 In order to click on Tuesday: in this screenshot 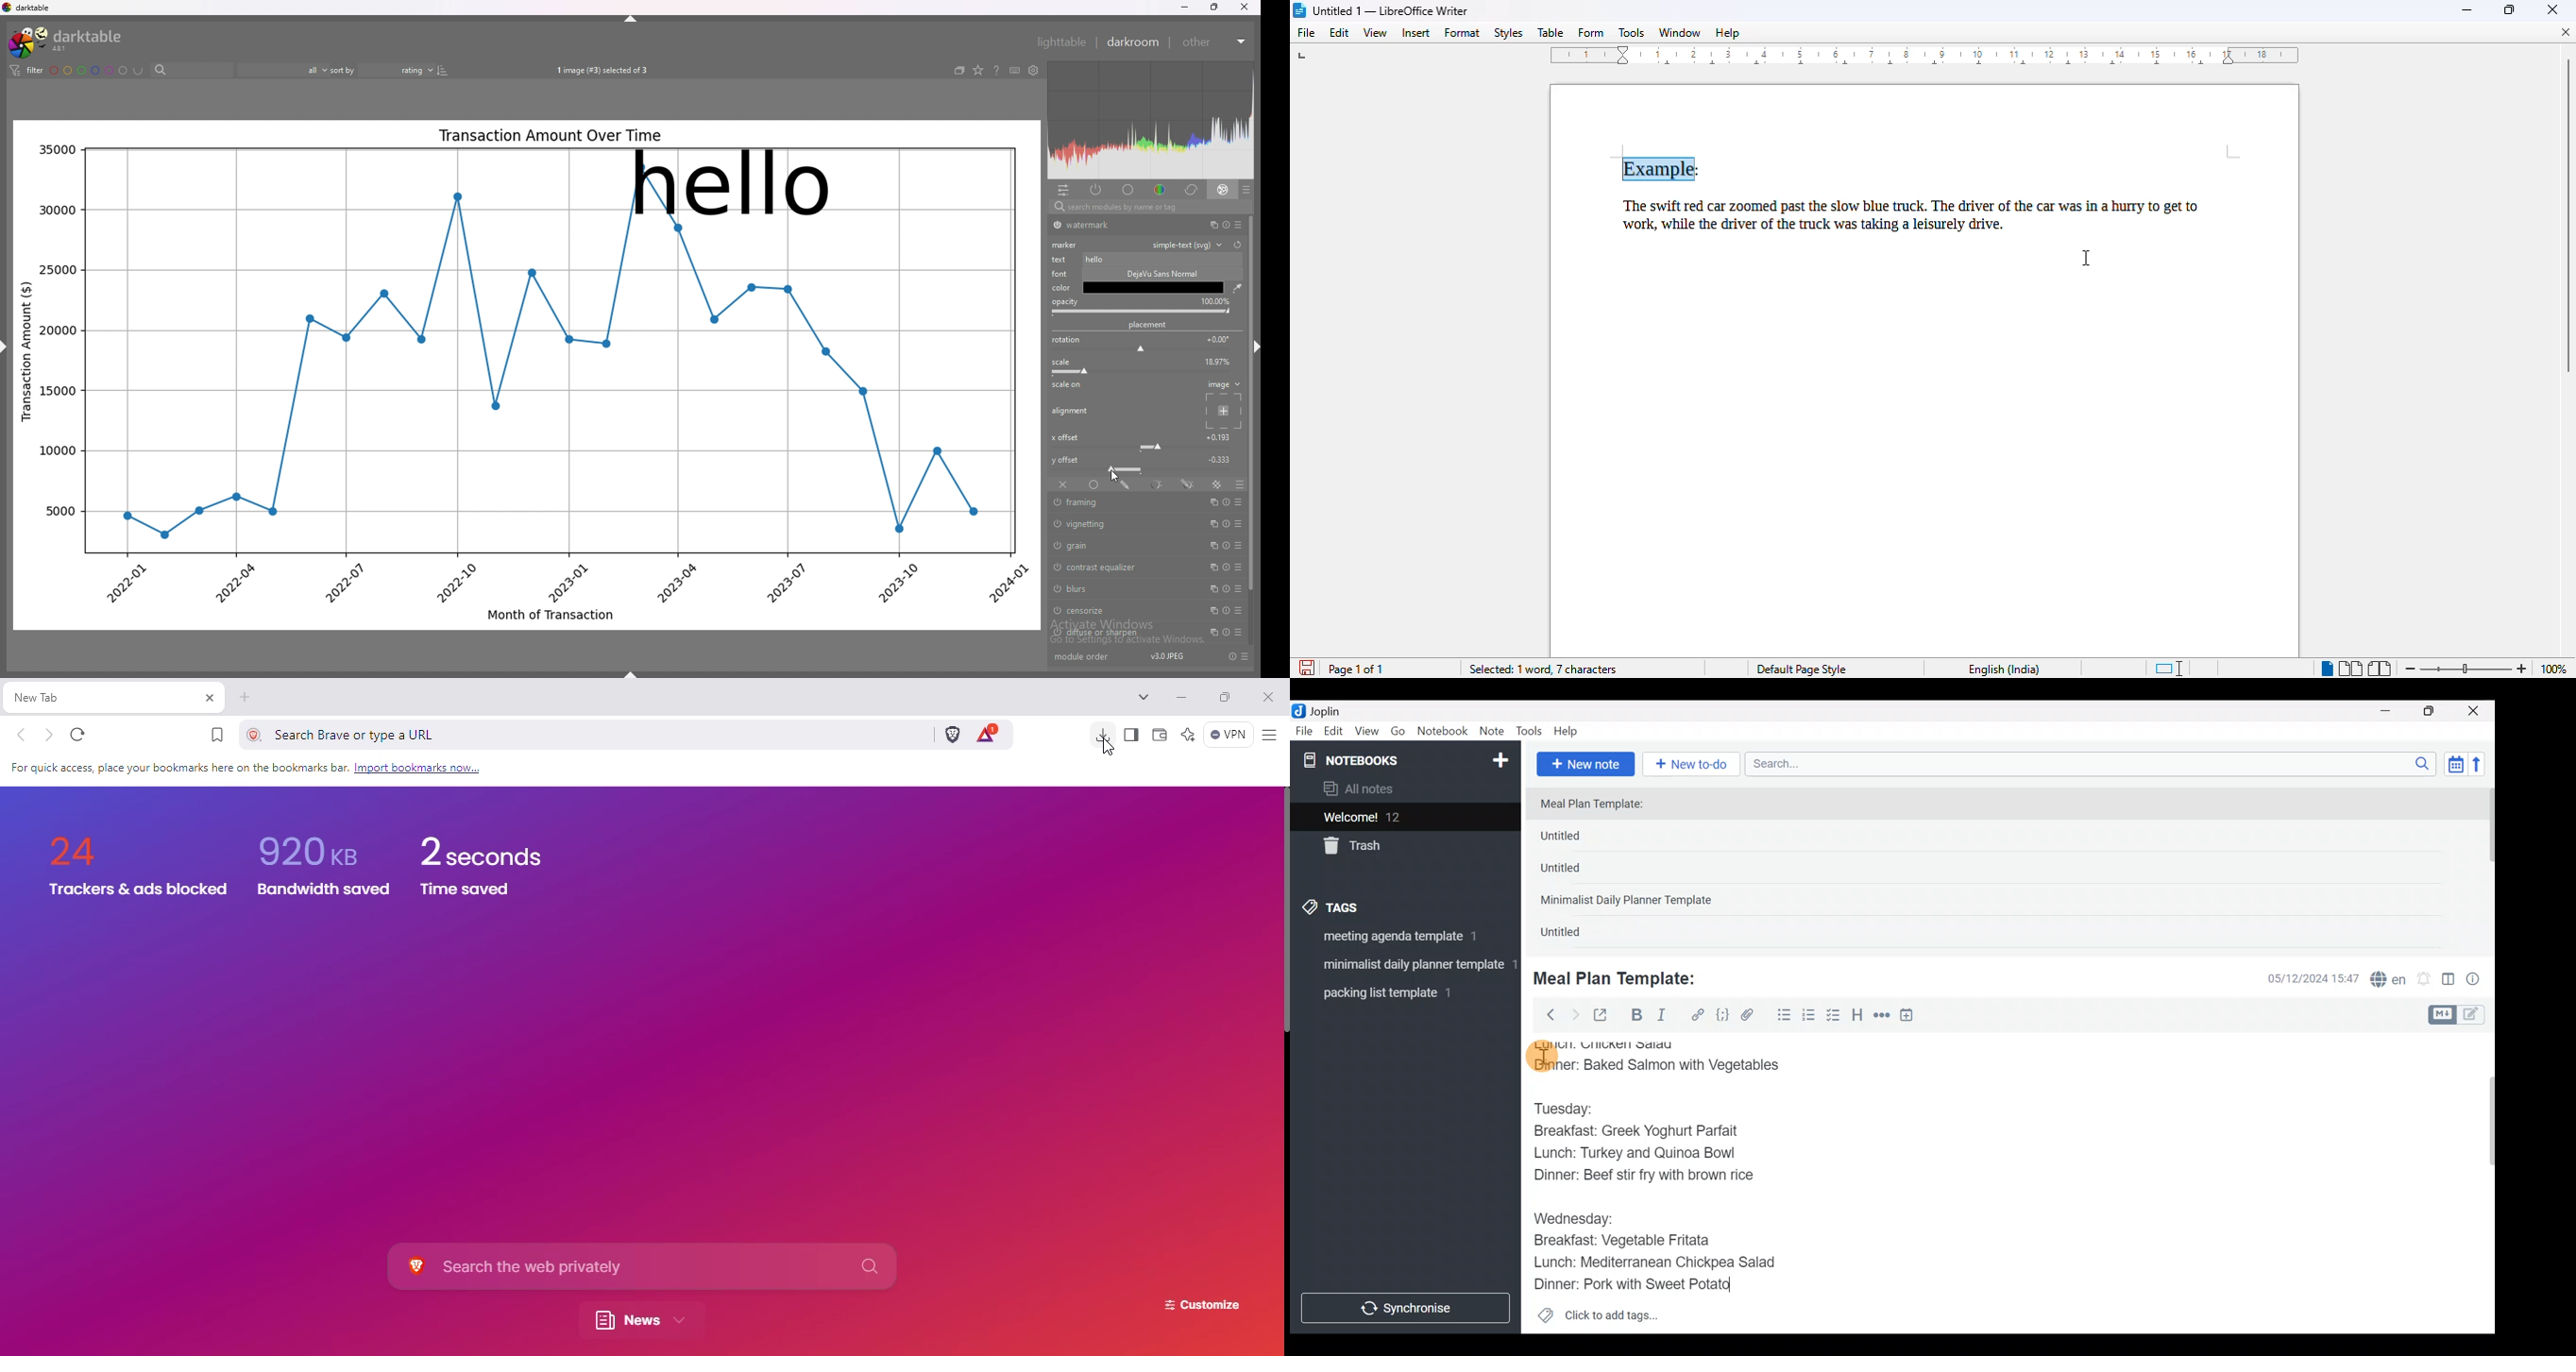, I will do `click(1572, 1108)`.